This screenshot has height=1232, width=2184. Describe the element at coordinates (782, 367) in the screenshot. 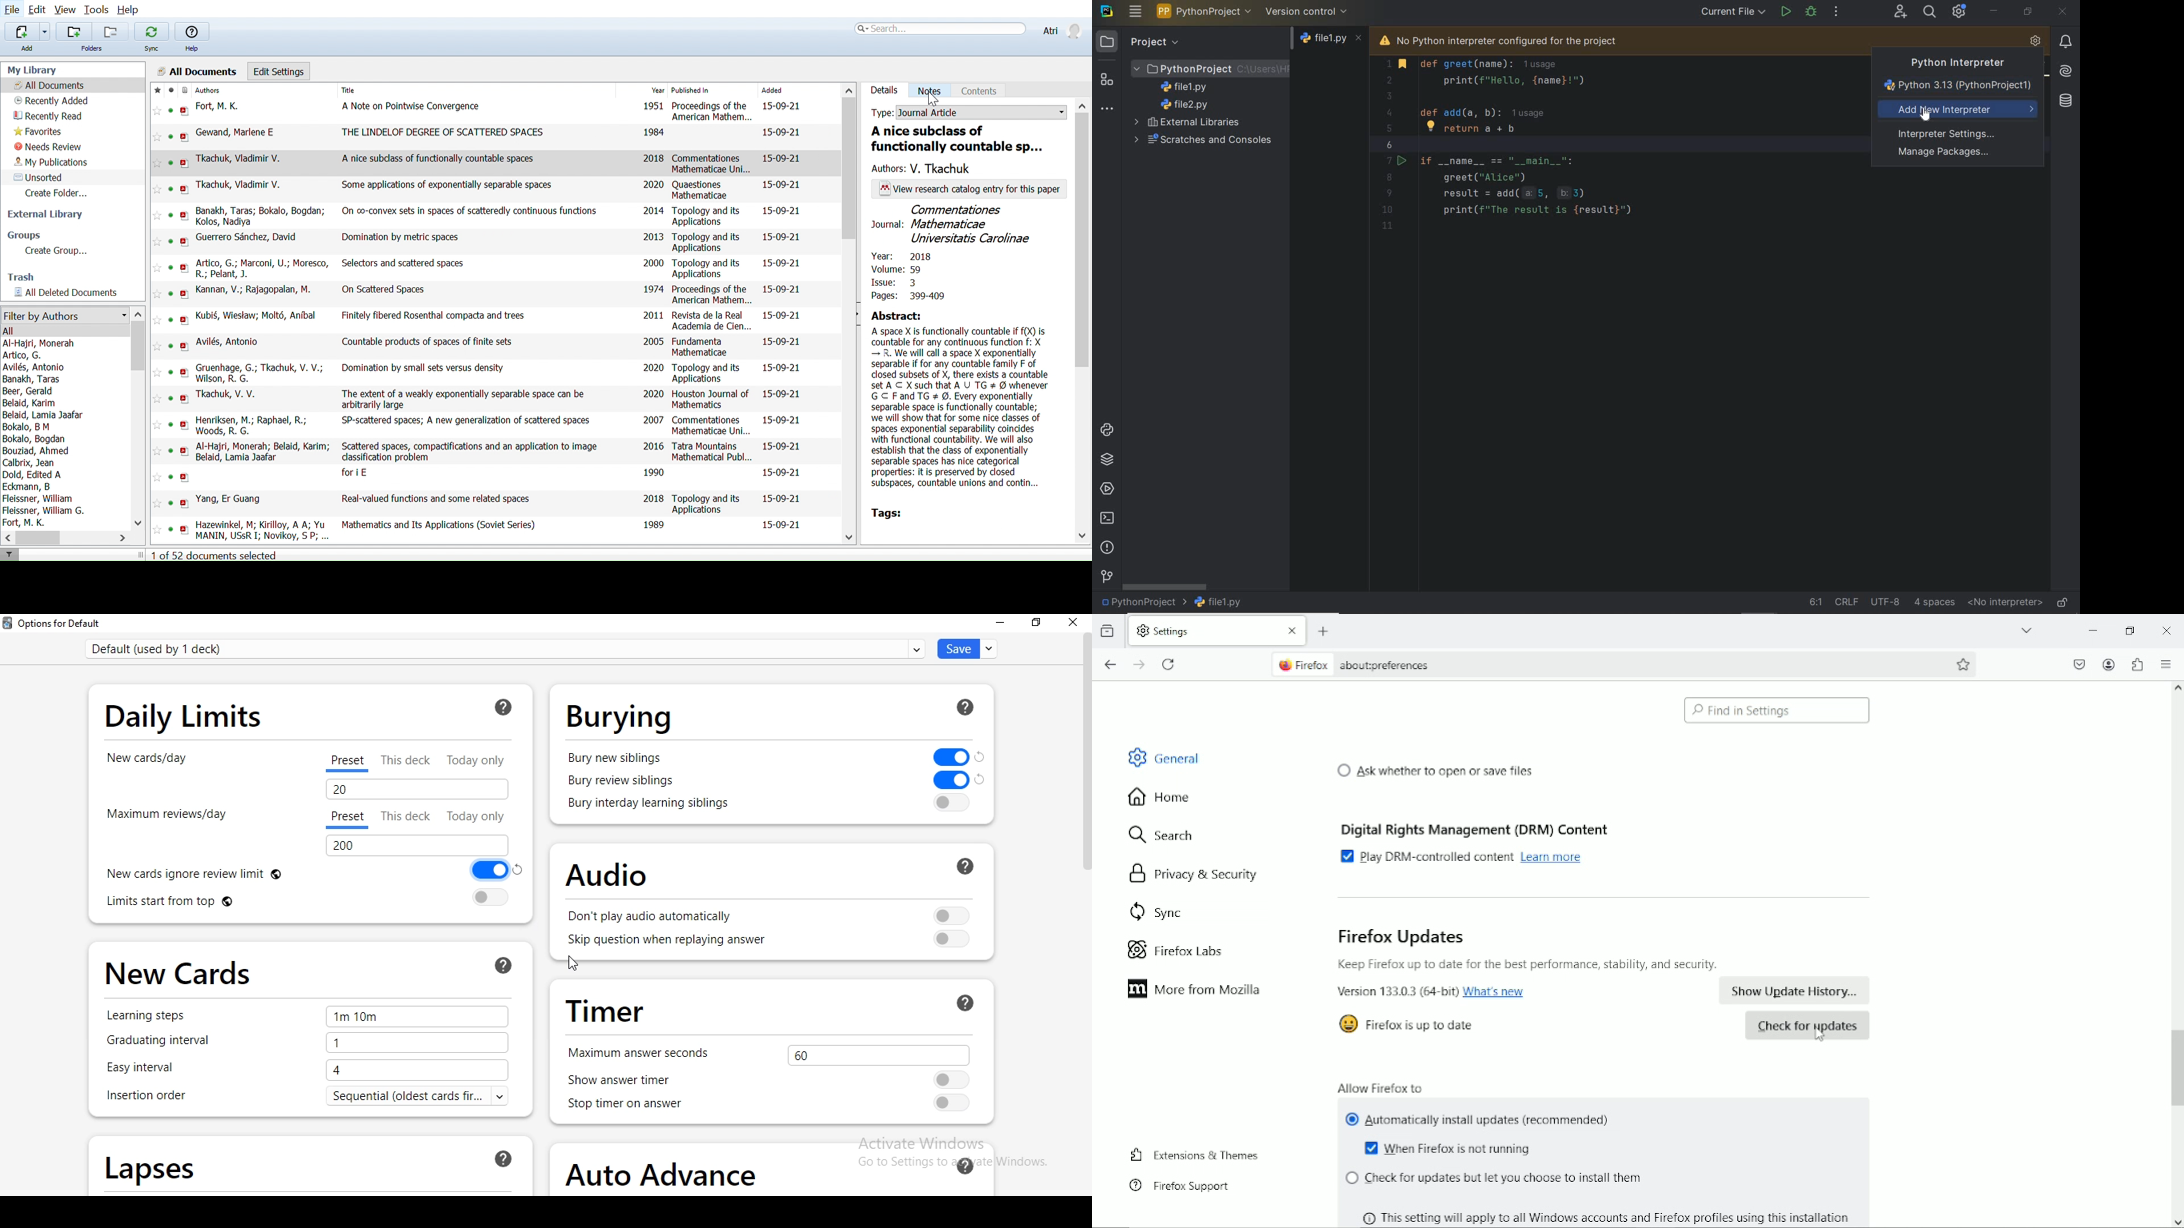

I see `15-09-21` at that location.